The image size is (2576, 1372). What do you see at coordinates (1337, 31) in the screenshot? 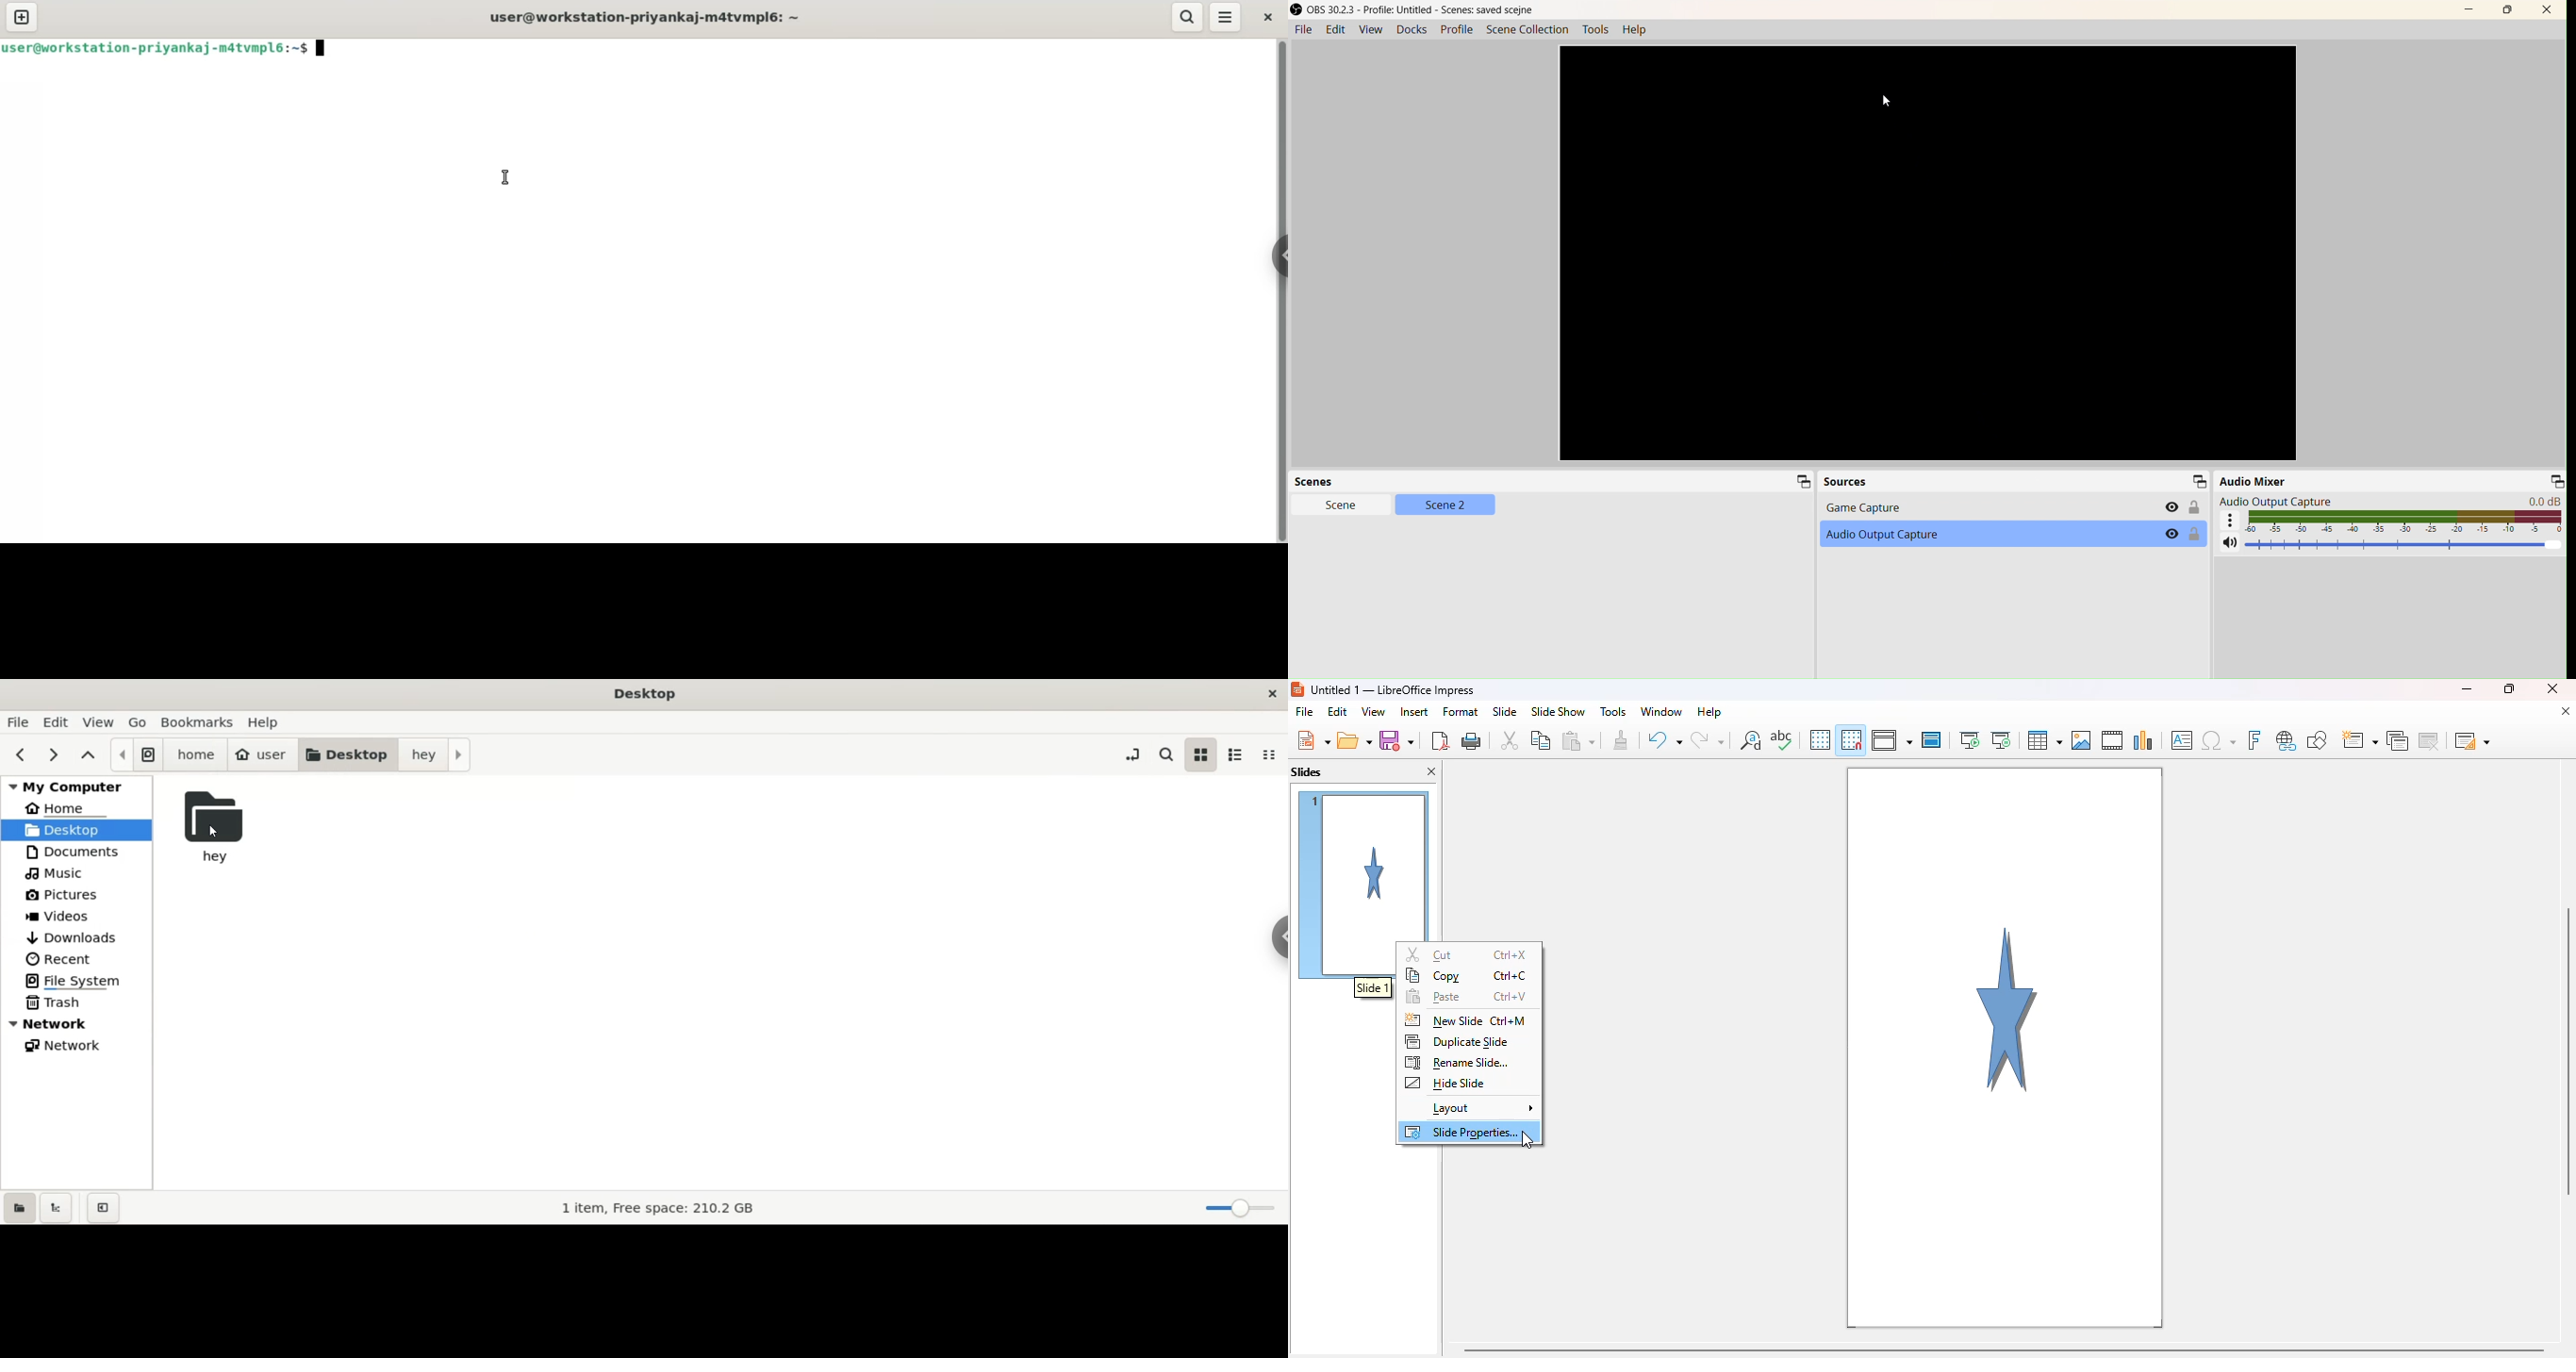
I see `Edit` at bounding box center [1337, 31].